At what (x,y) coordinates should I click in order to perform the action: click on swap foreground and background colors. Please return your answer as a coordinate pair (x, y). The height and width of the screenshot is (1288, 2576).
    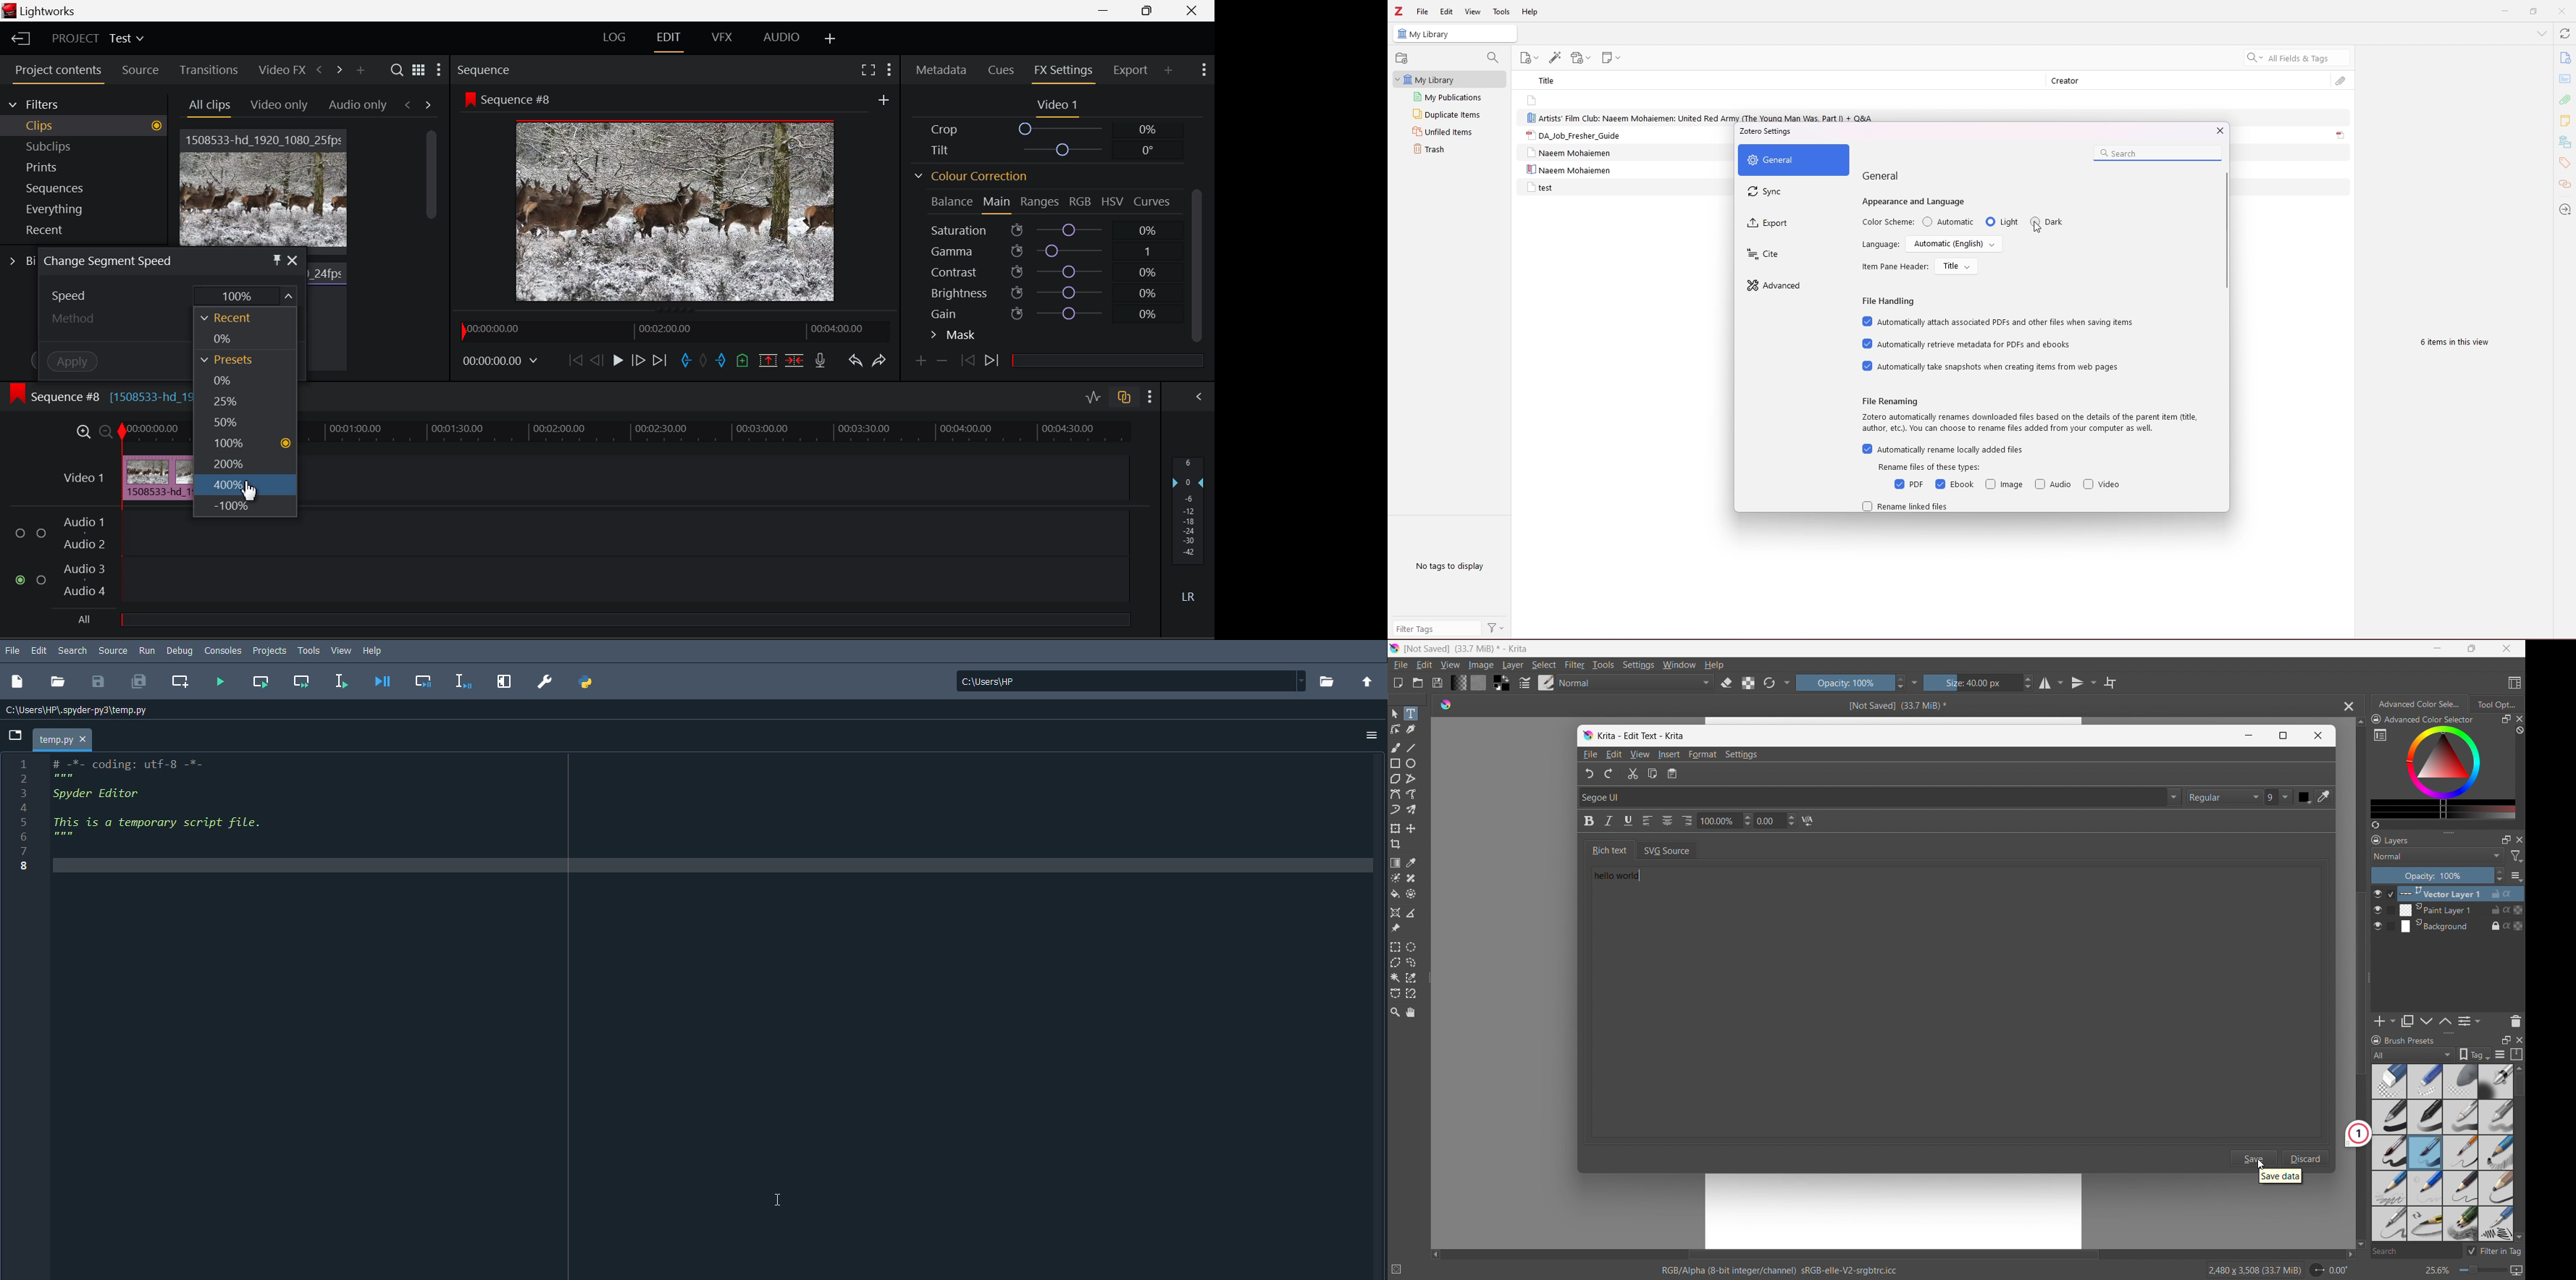
    Looking at the image, I should click on (1501, 683).